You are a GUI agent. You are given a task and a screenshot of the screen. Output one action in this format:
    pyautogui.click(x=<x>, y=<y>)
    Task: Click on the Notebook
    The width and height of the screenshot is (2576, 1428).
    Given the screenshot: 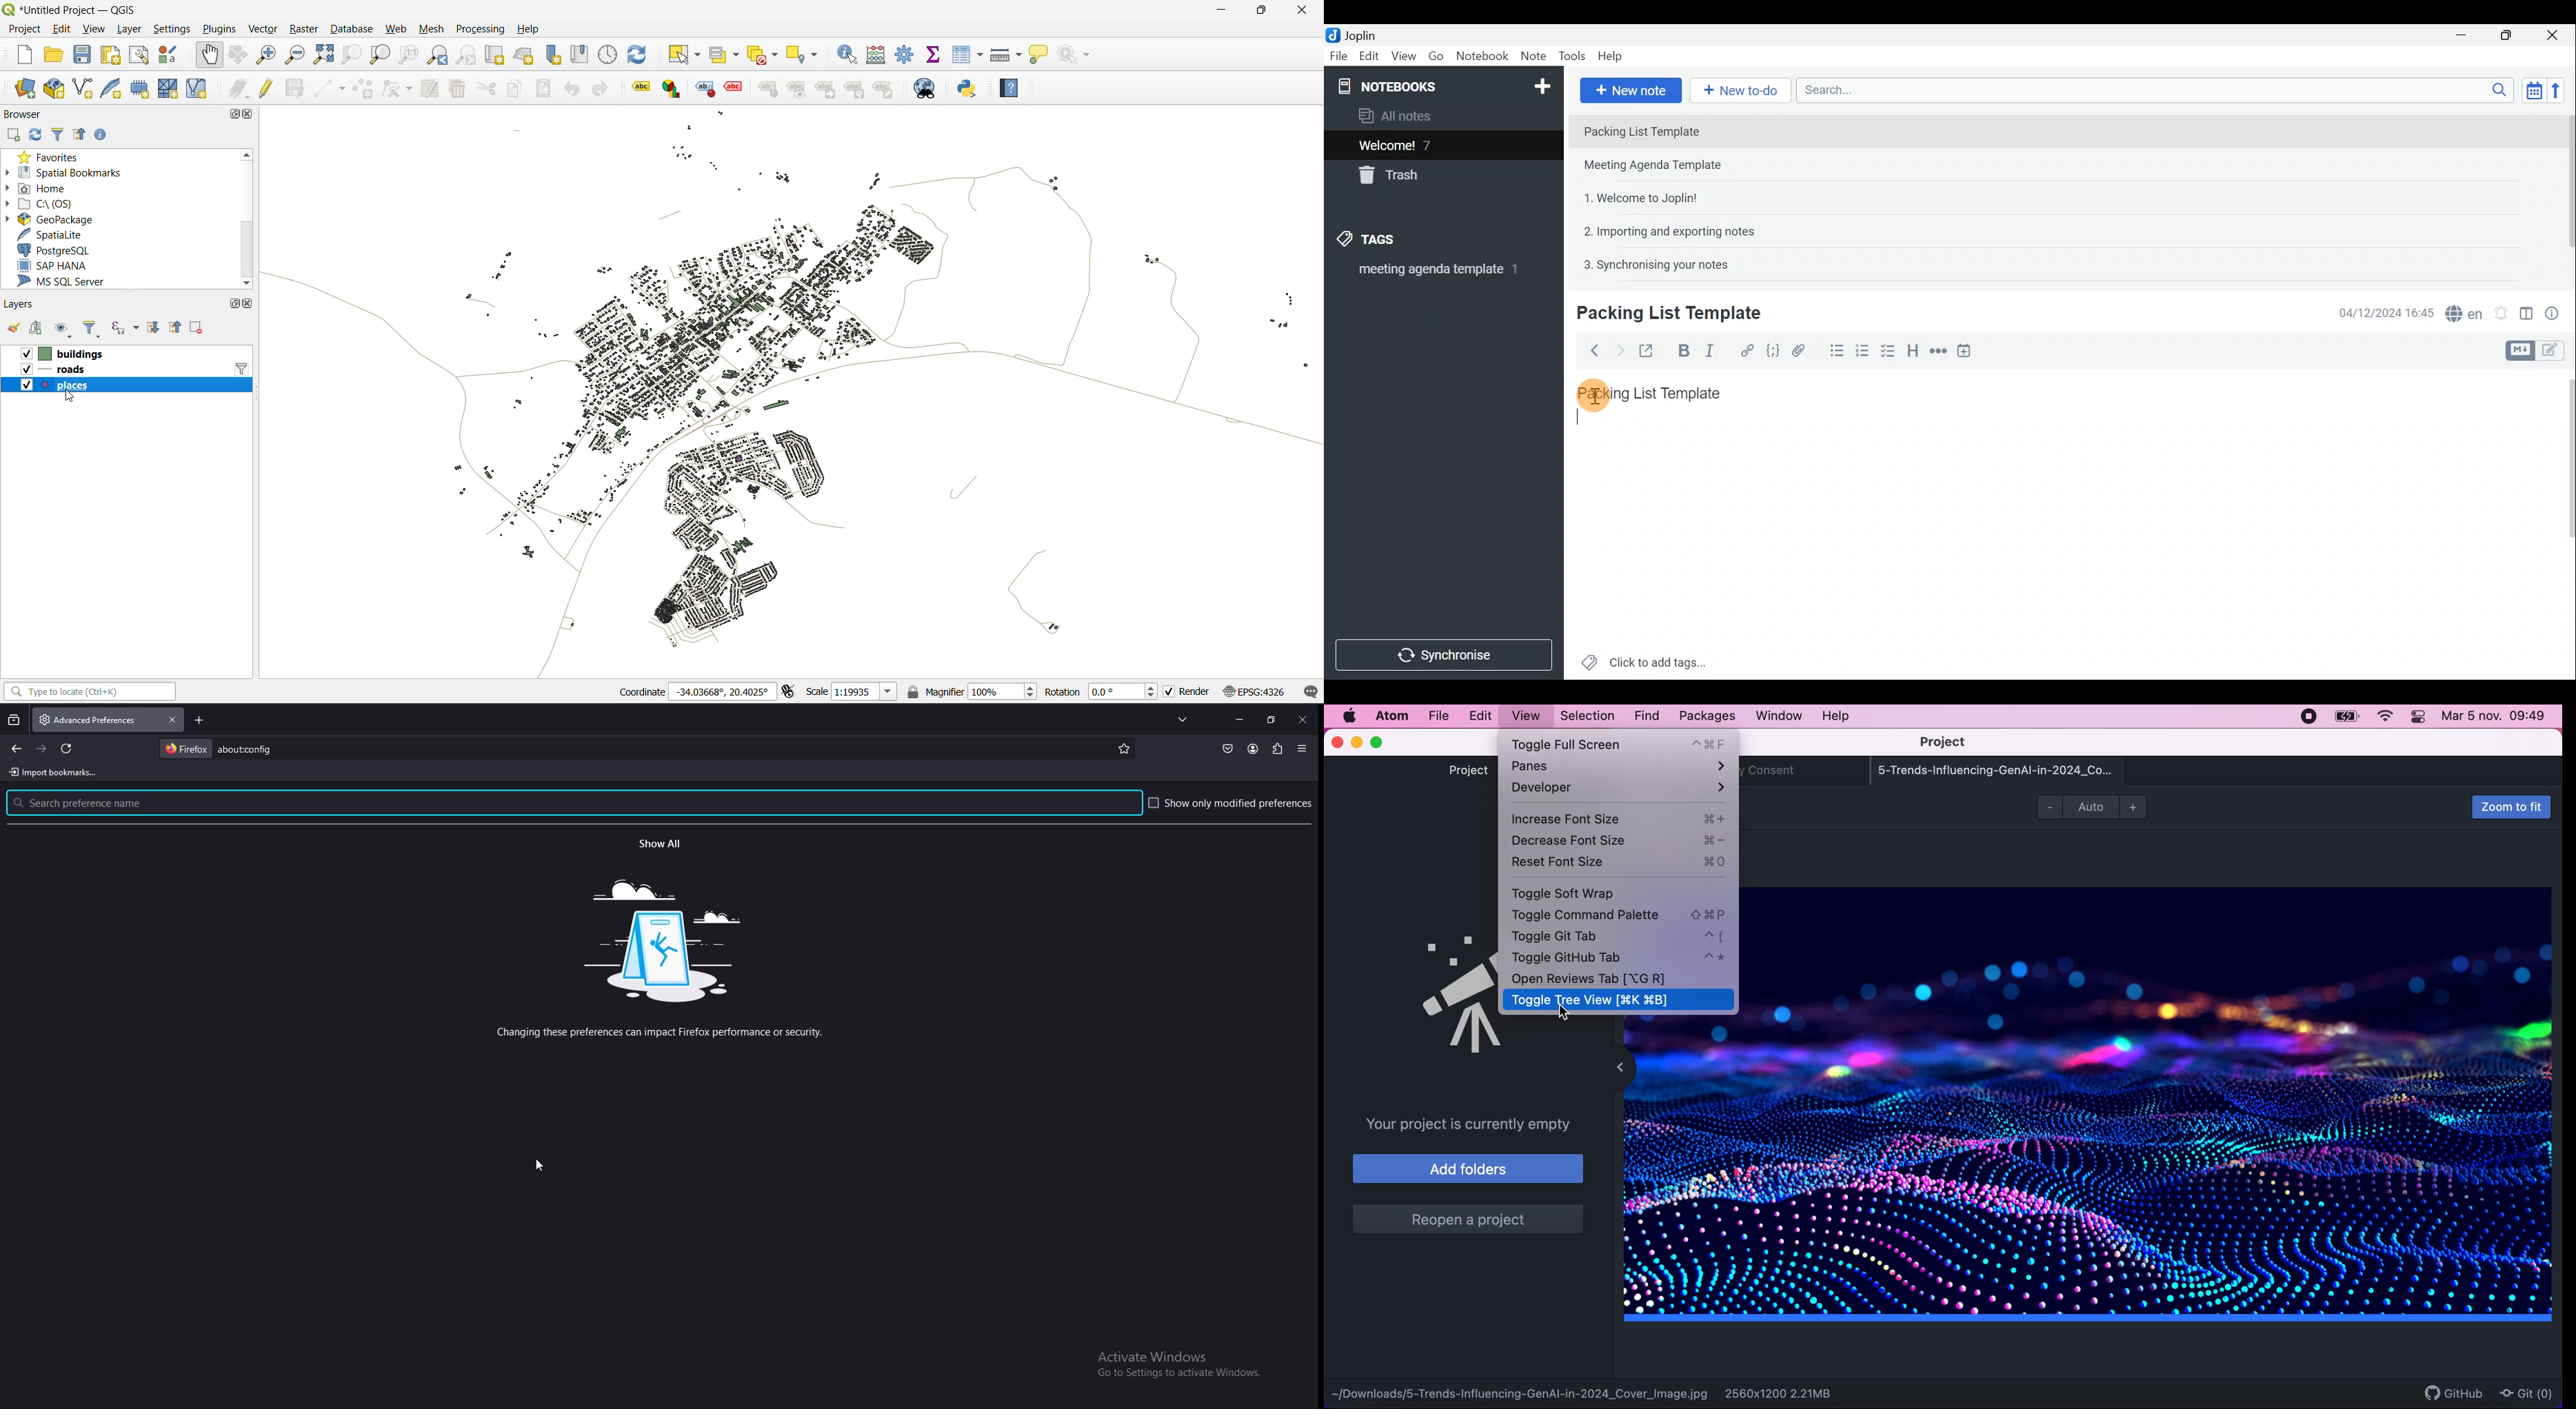 What is the action you would take?
    pyautogui.click(x=1442, y=85)
    